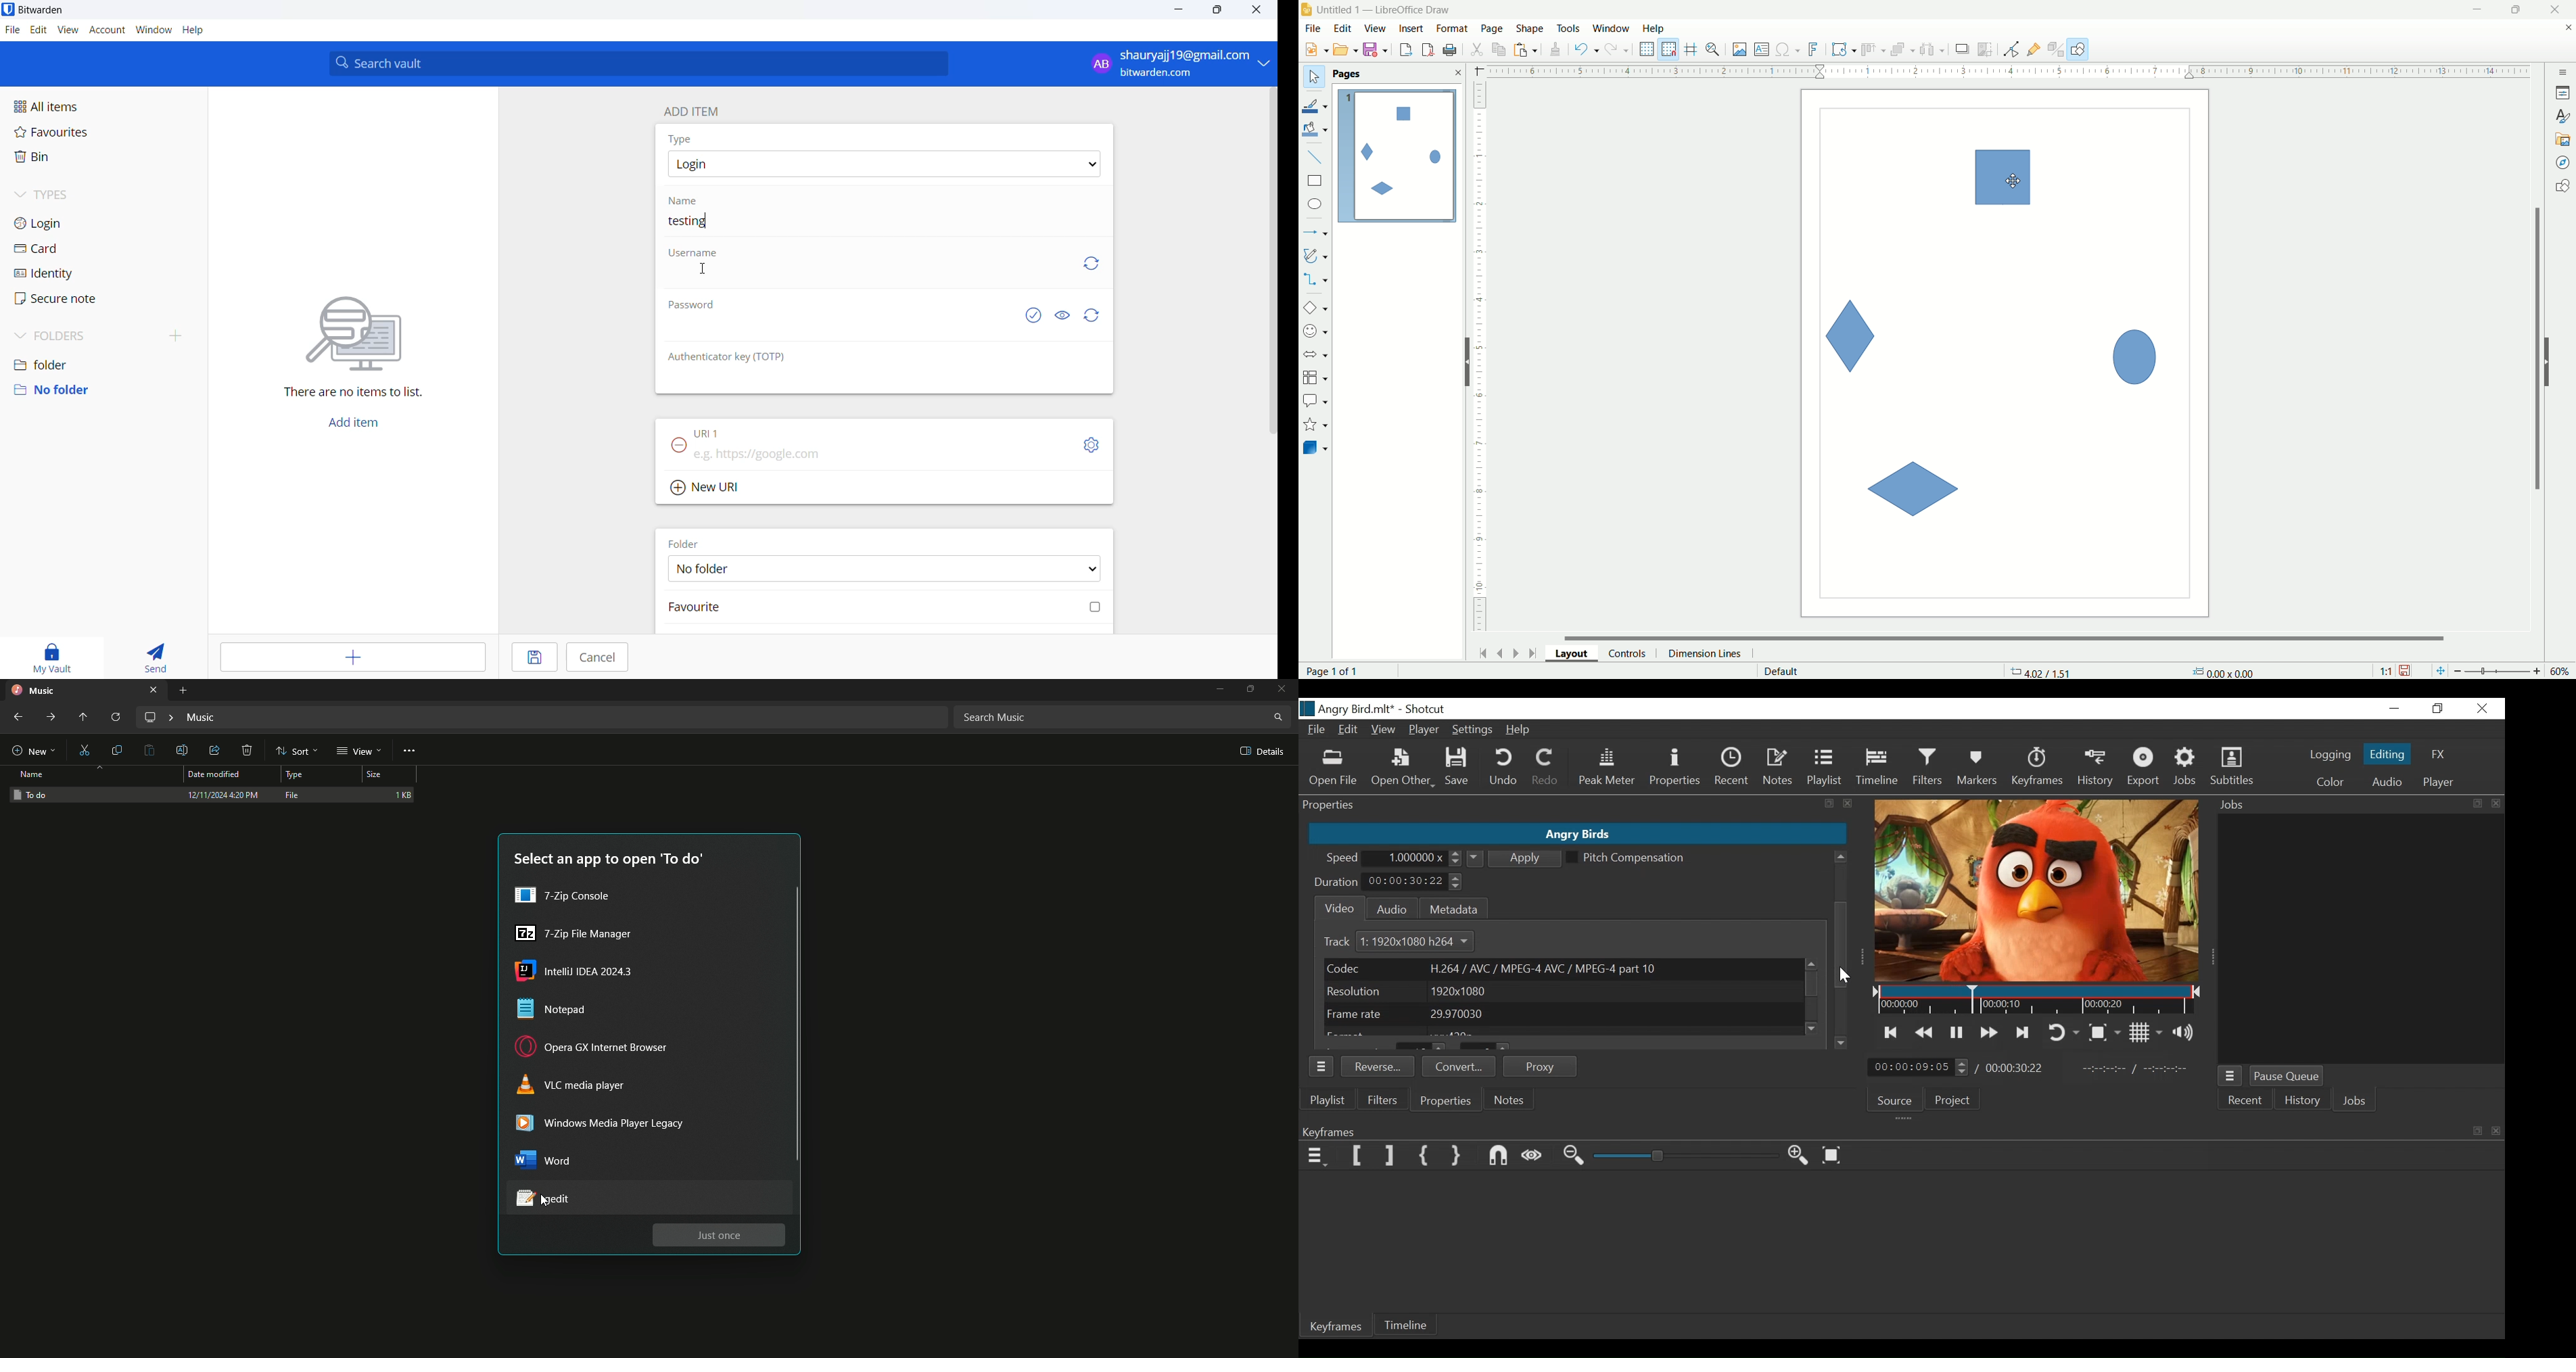 This screenshot has width=2576, height=1372. What do you see at coordinates (1841, 946) in the screenshot?
I see `Vertical Scroll bar` at bounding box center [1841, 946].